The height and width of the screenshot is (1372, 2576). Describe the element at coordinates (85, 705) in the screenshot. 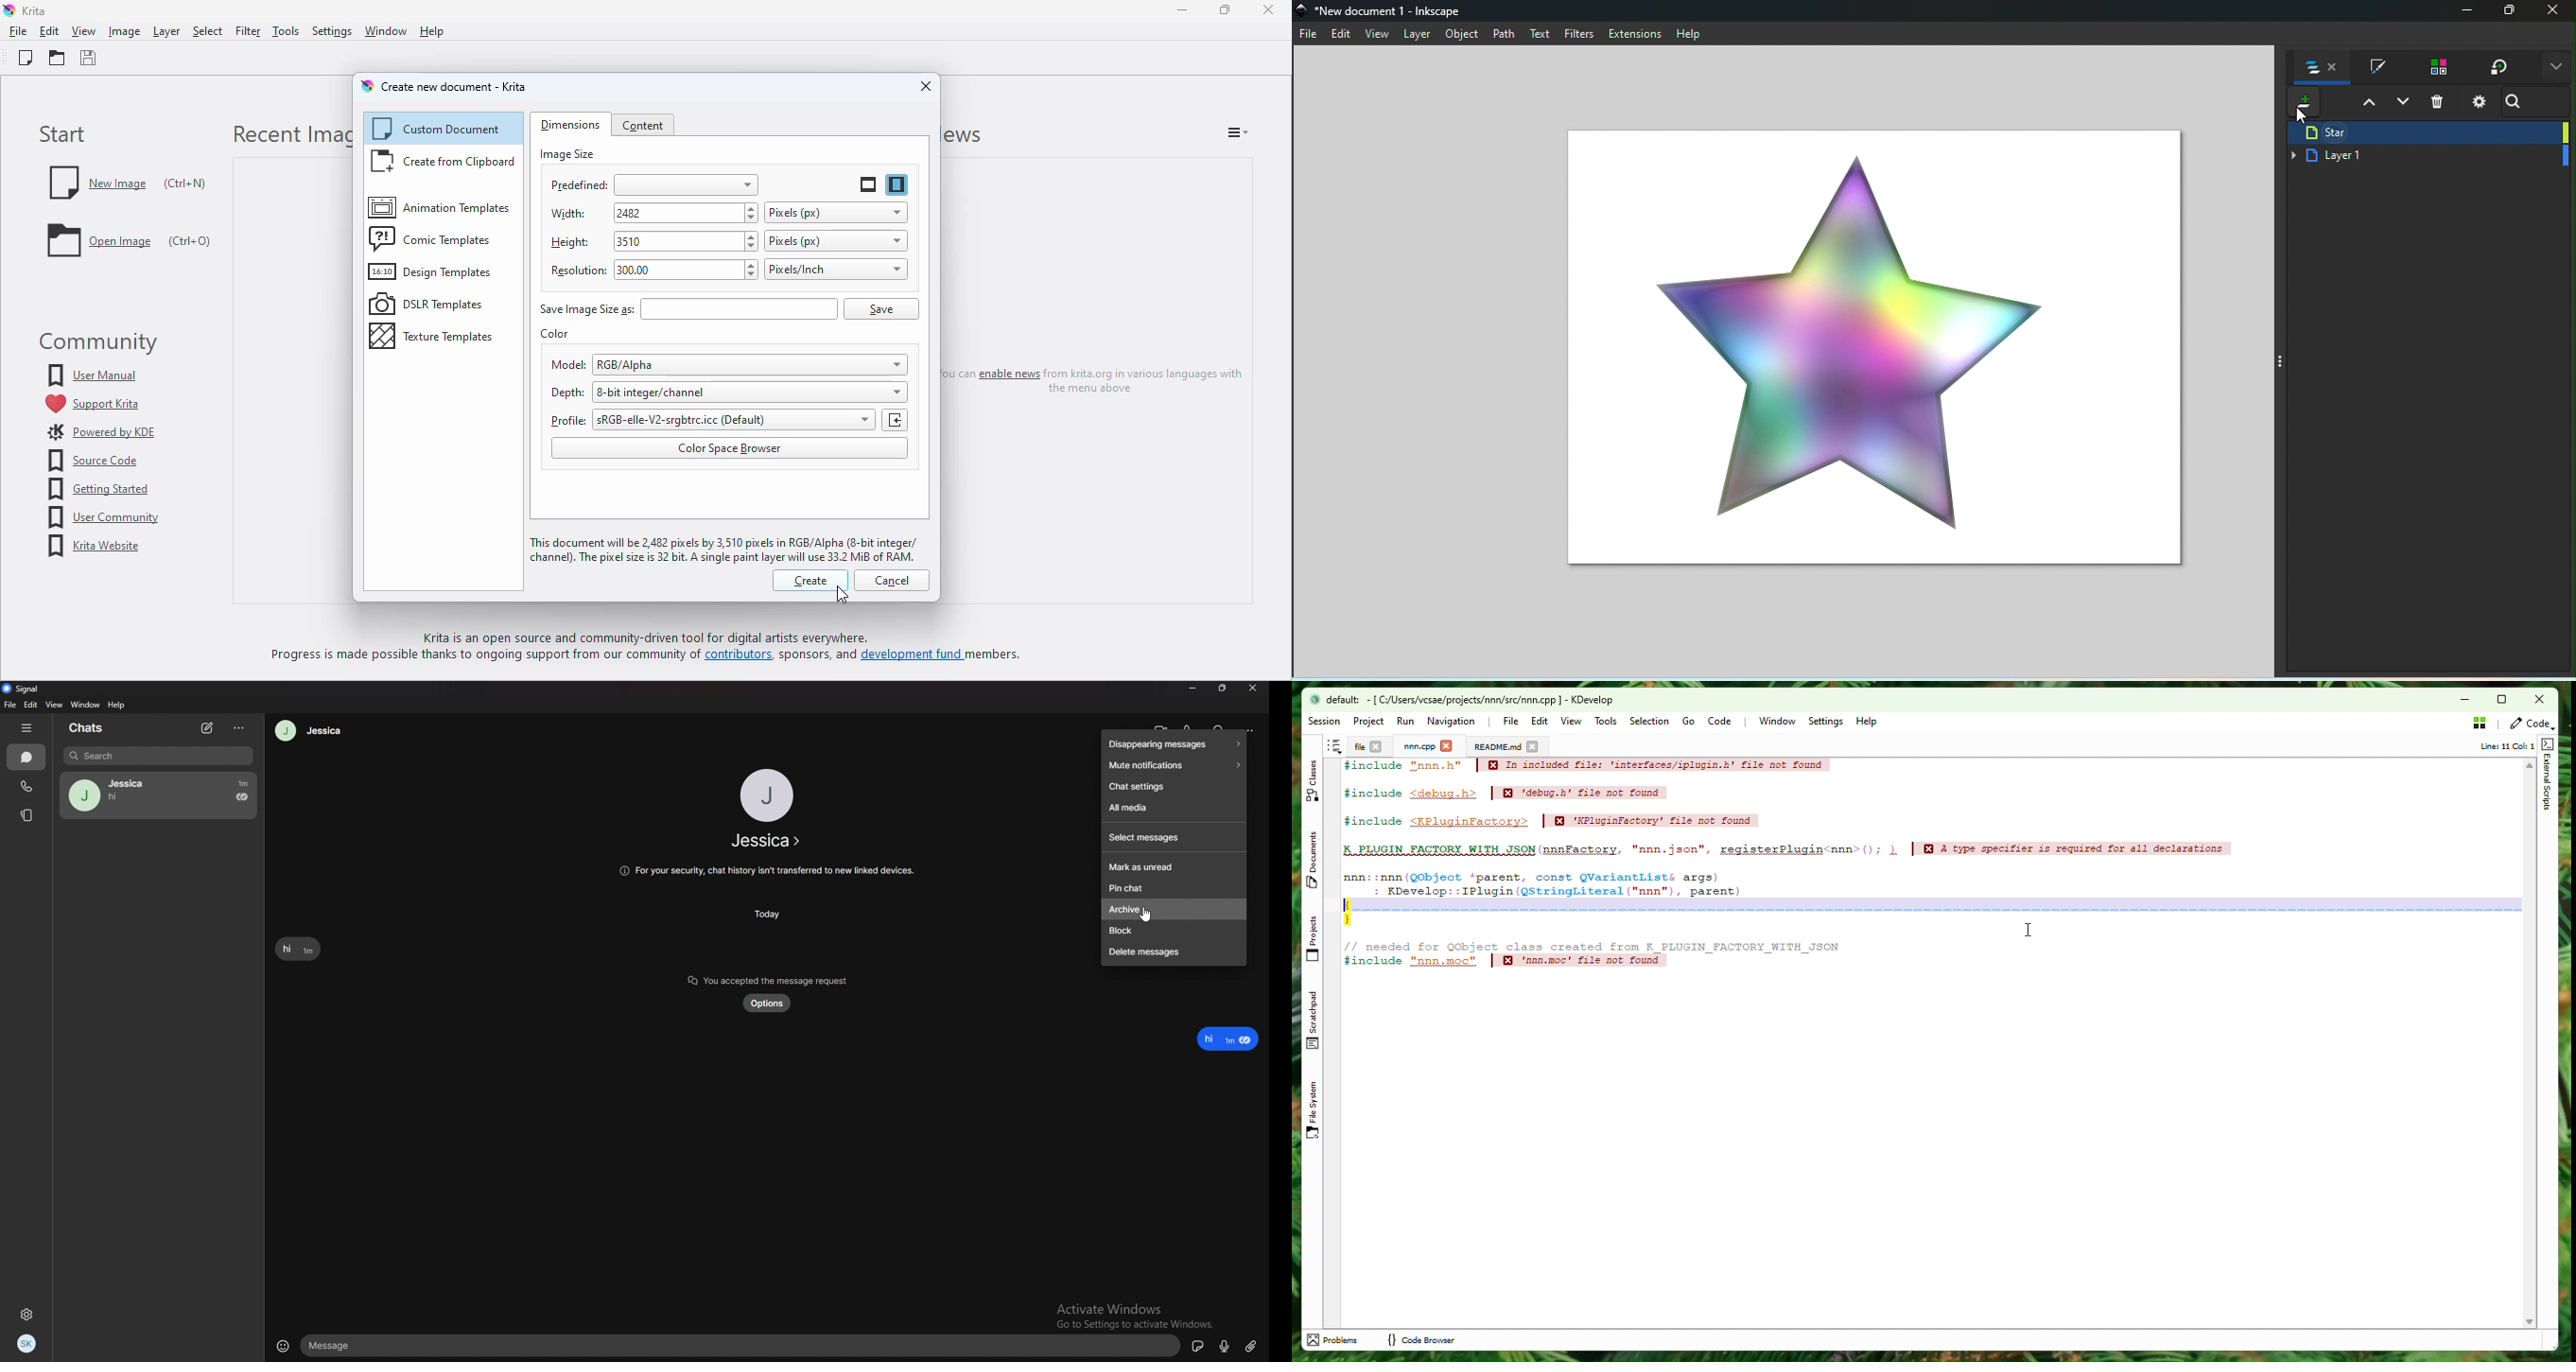

I see `Window` at that location.